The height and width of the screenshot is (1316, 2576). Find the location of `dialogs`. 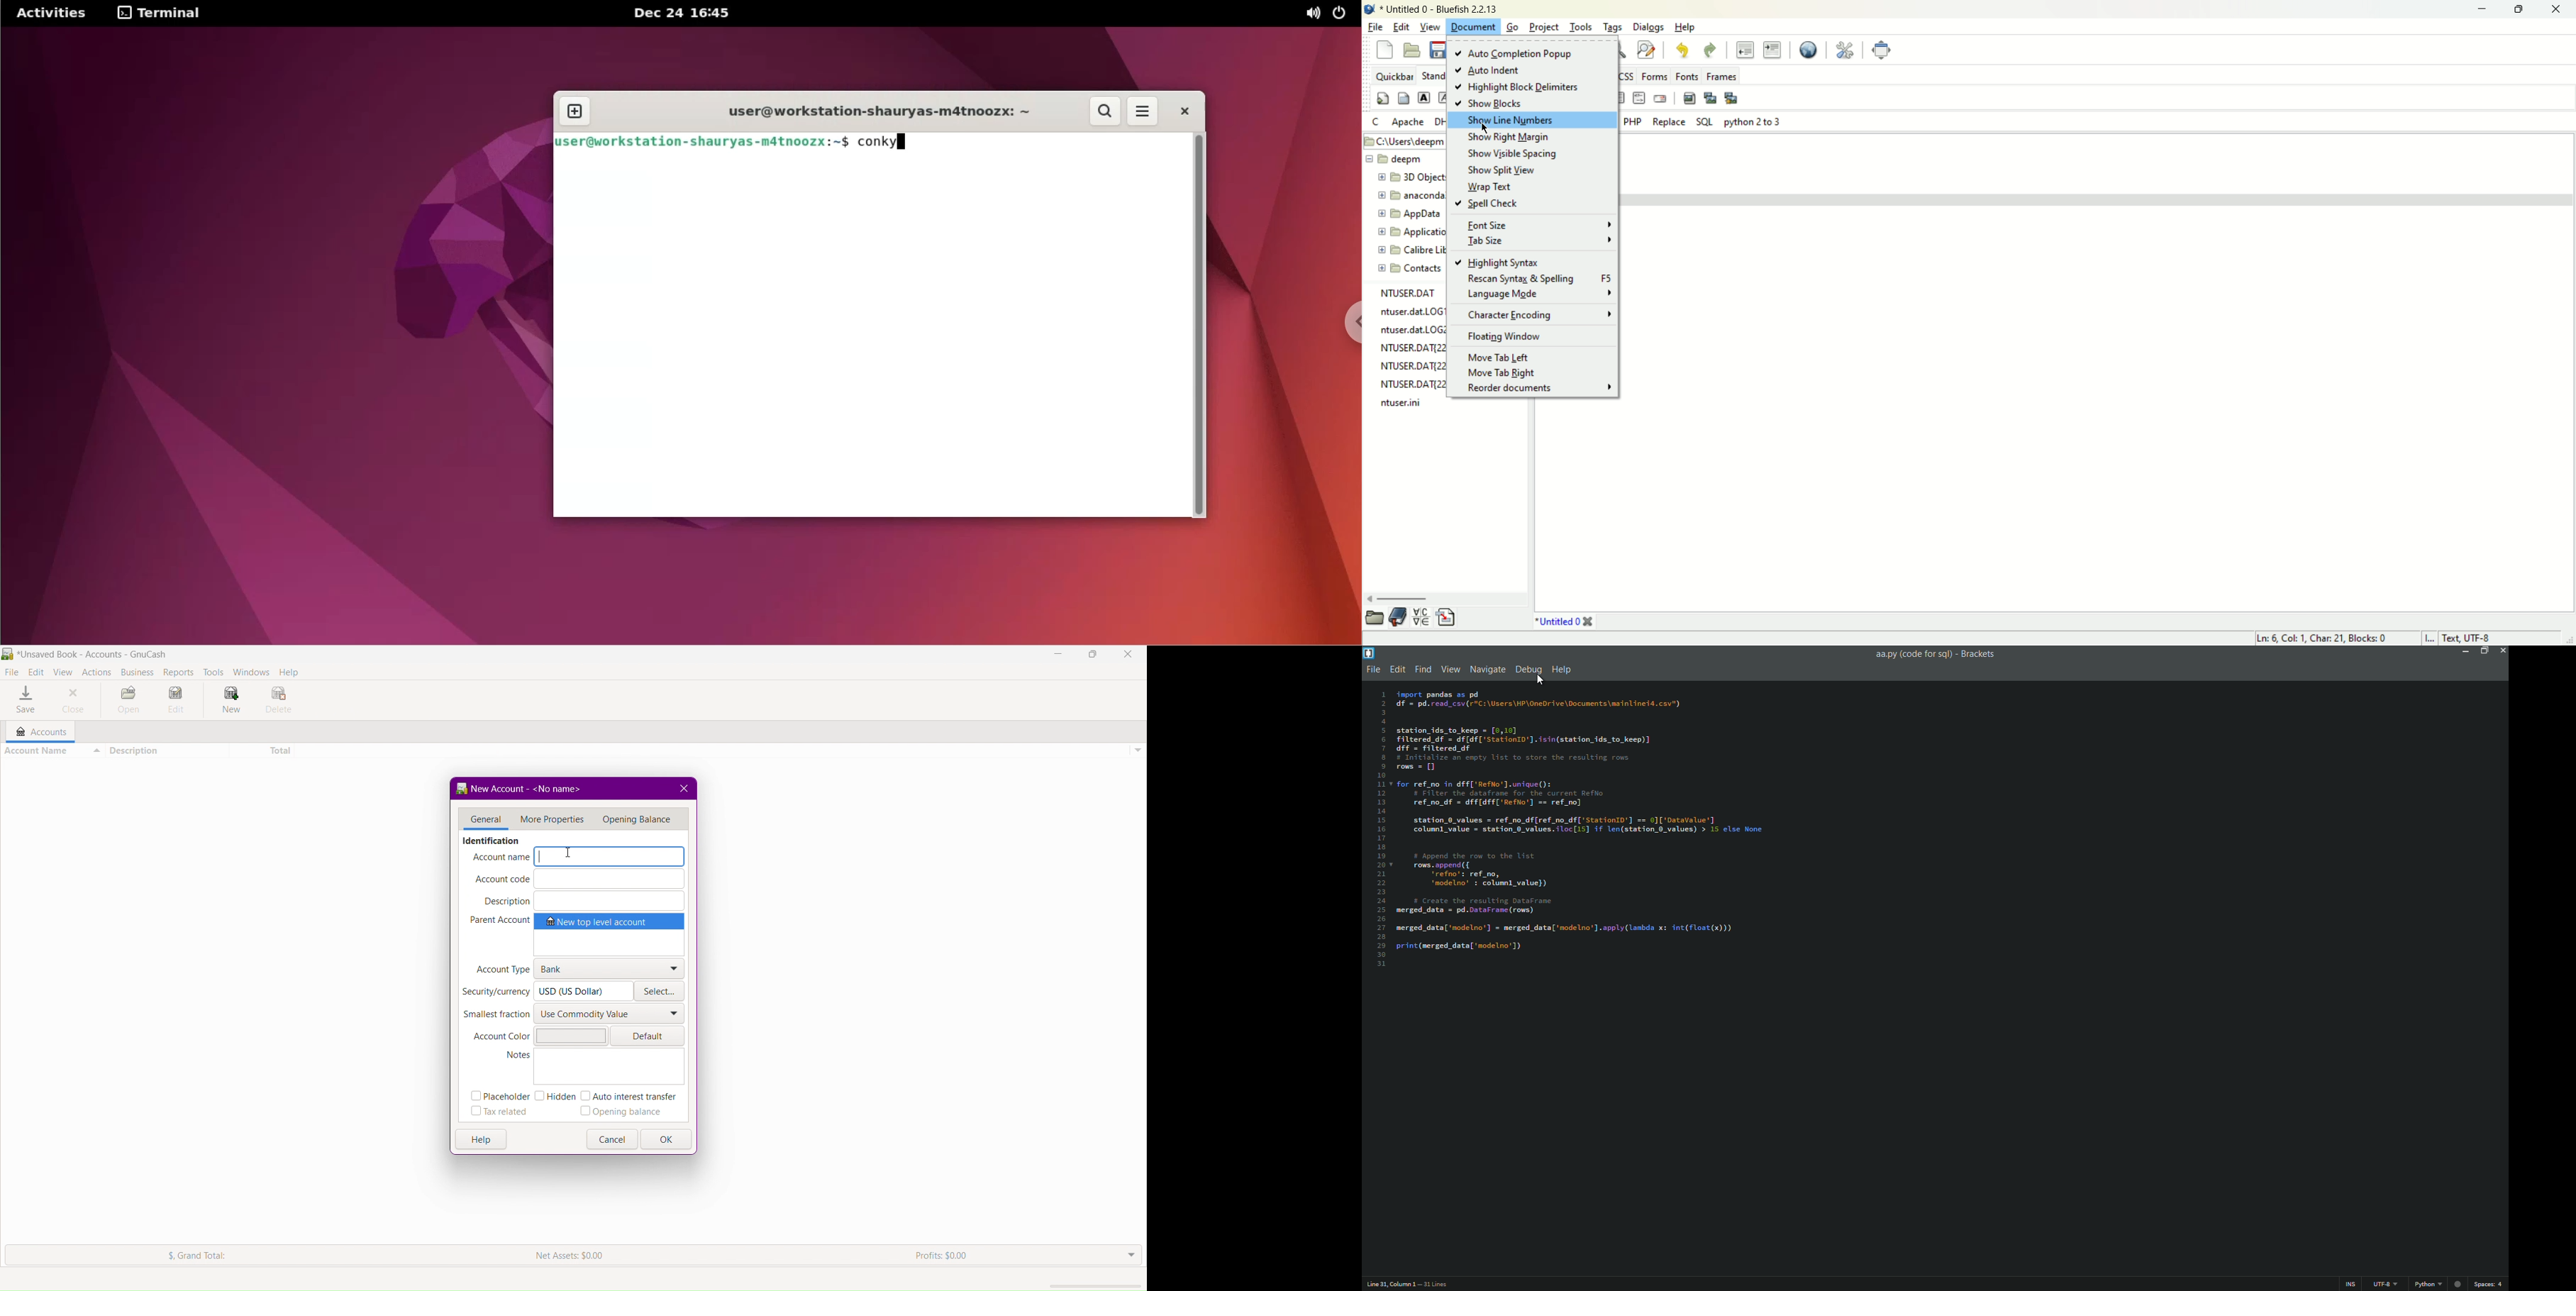

dialogs is located at coordinates (1648, 27).